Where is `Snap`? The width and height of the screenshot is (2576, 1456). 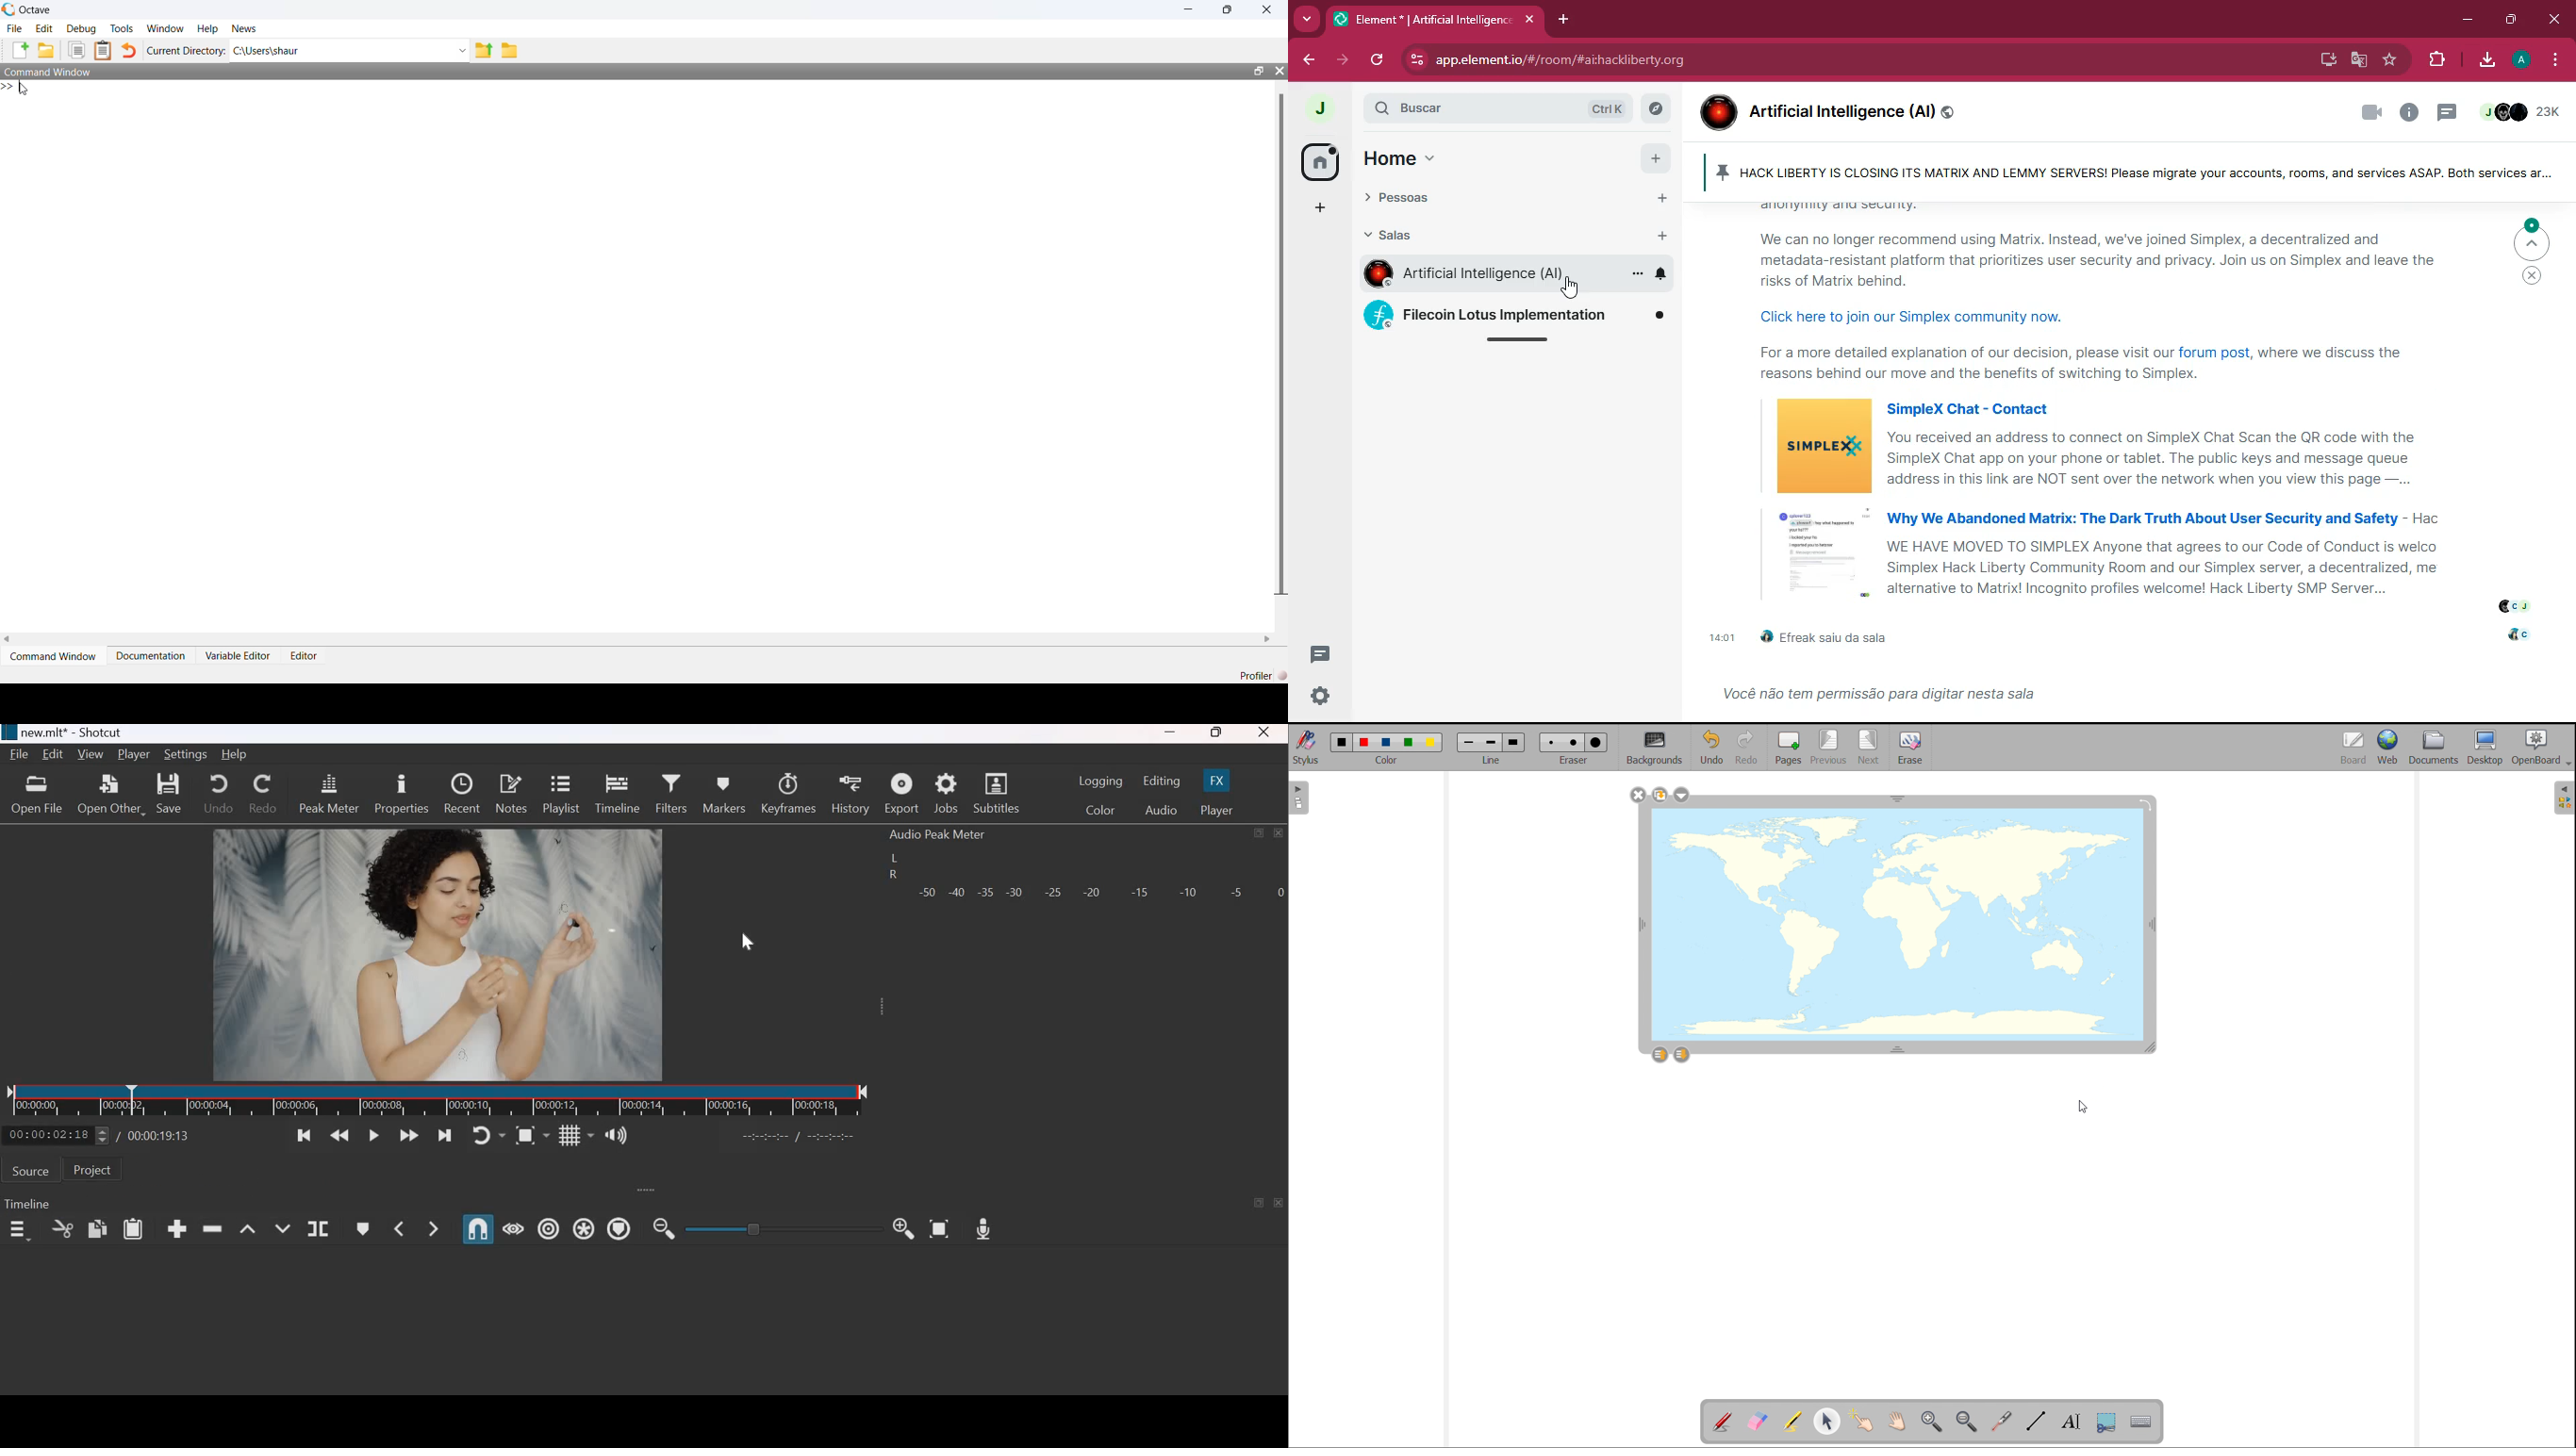 Snap is located at coordinates (478, 1230).